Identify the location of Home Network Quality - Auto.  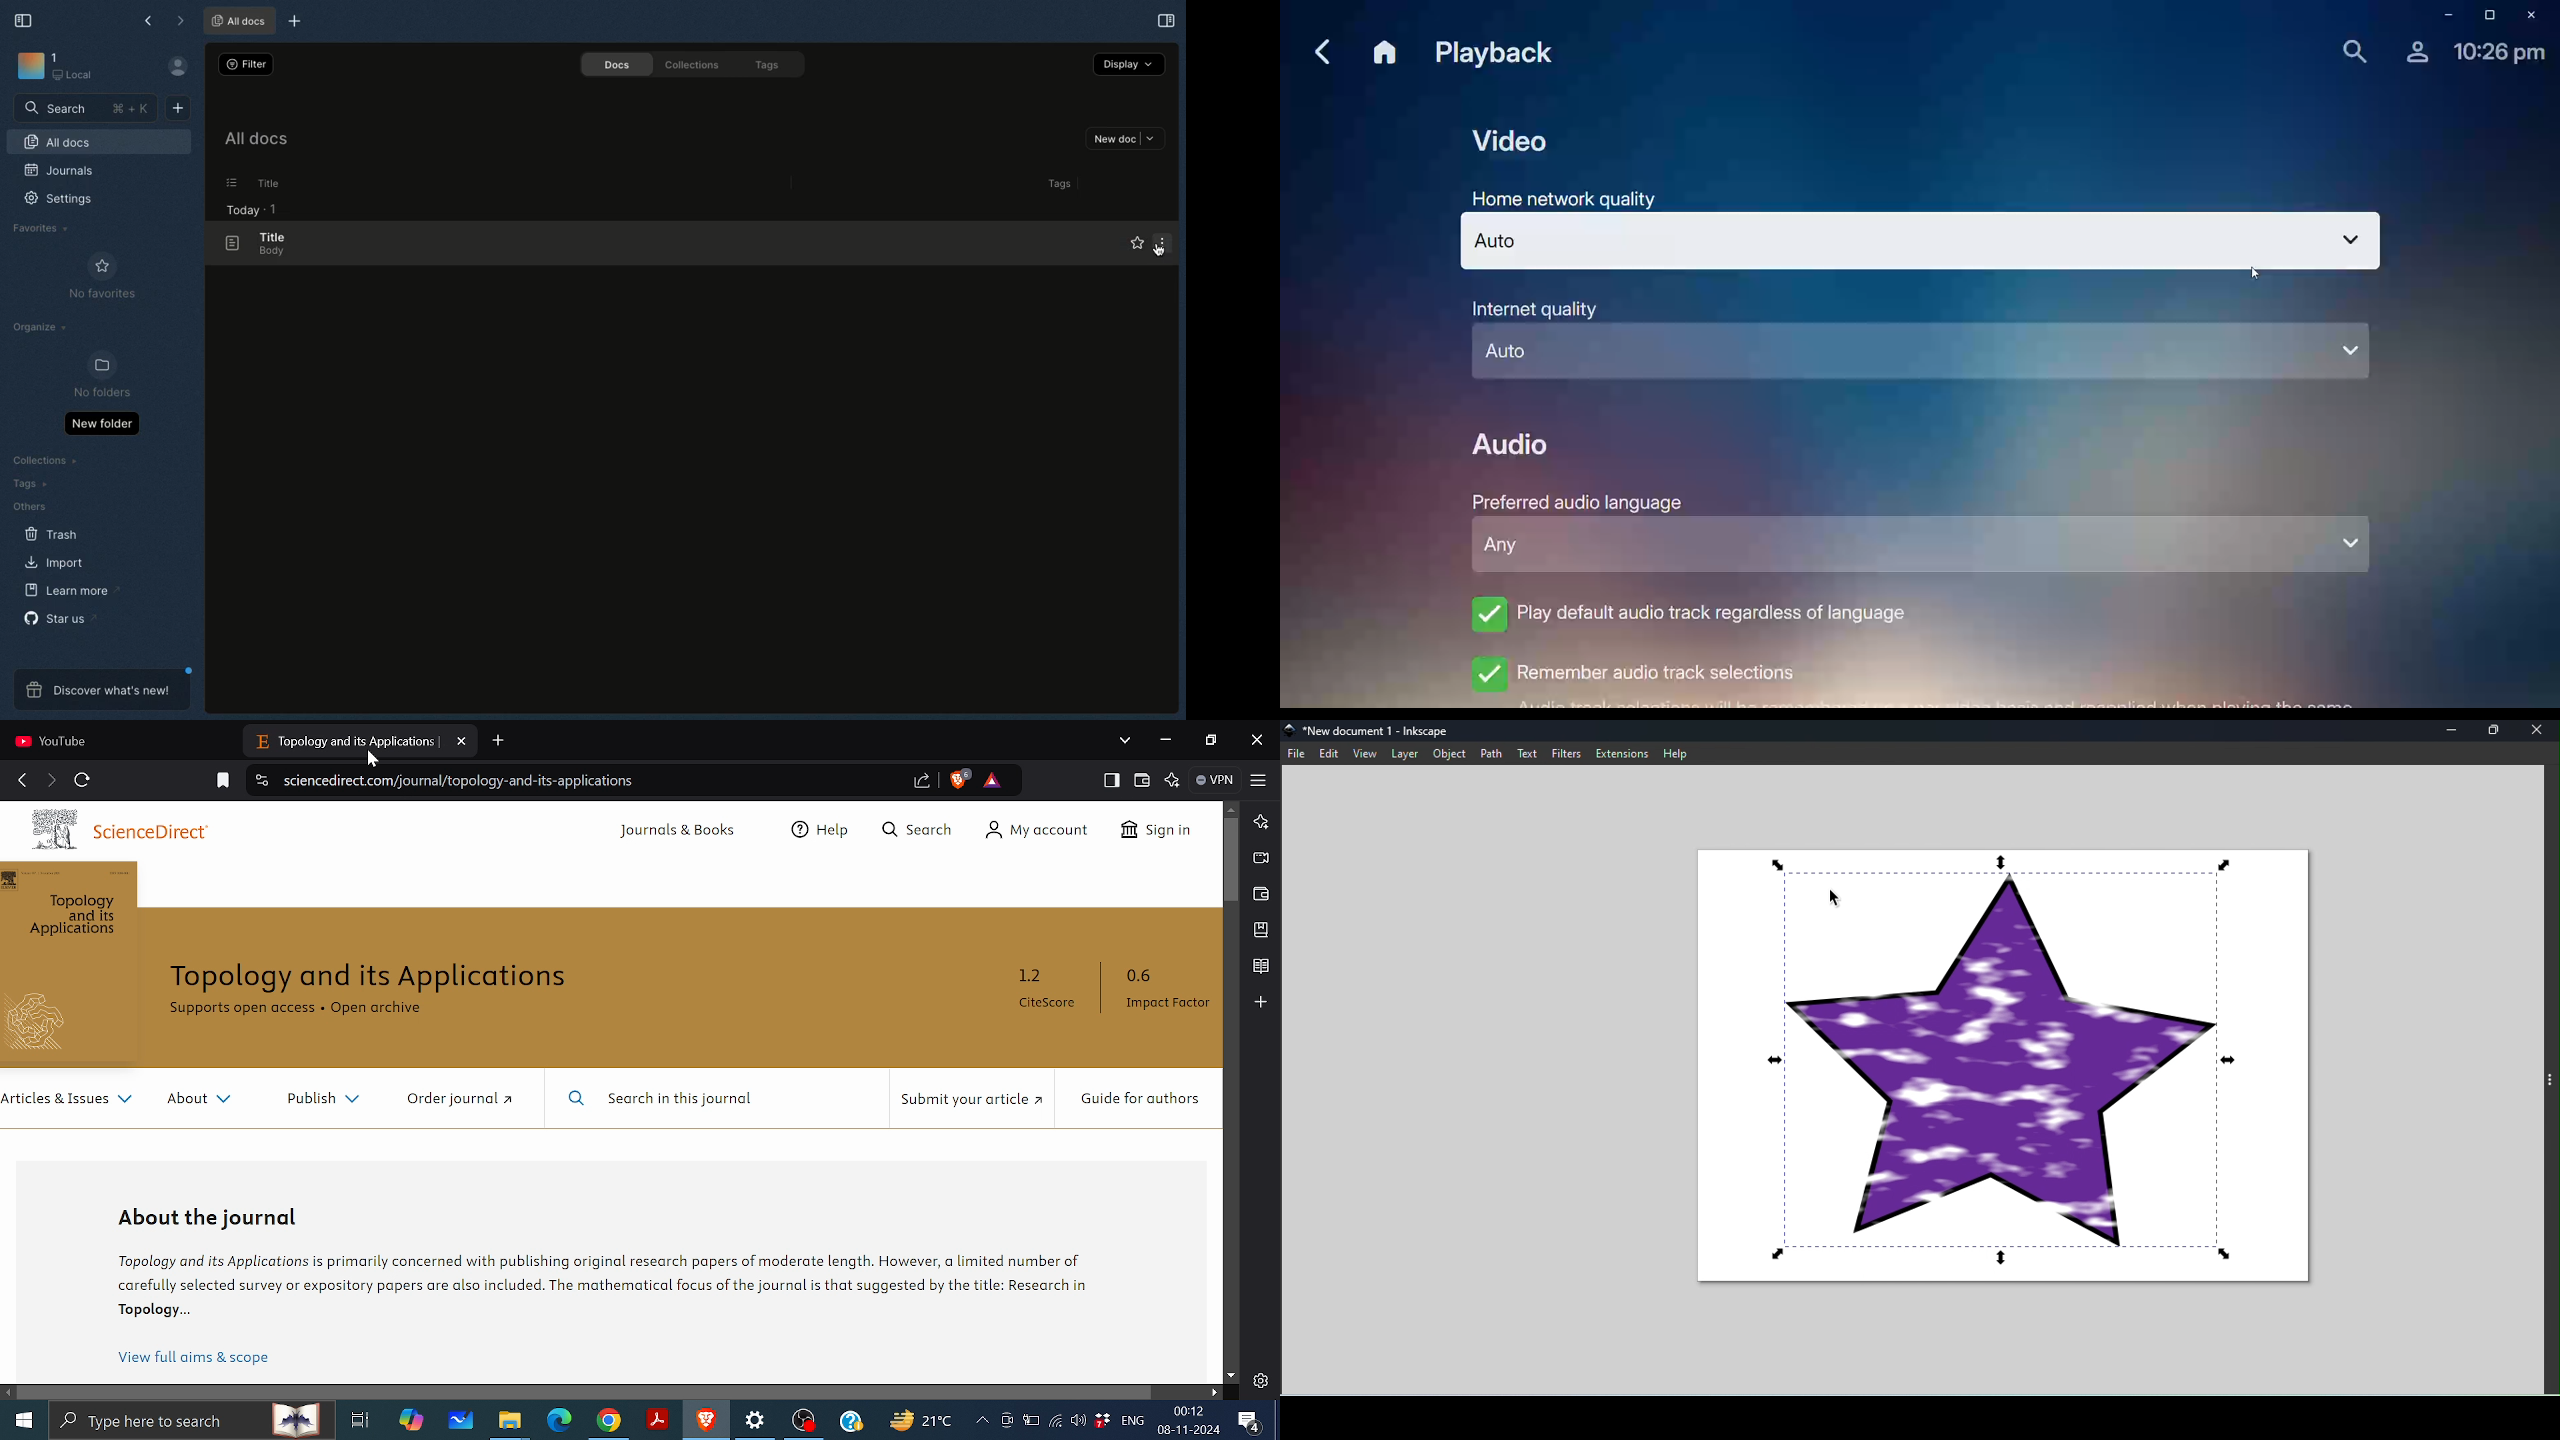
(1842, 236).